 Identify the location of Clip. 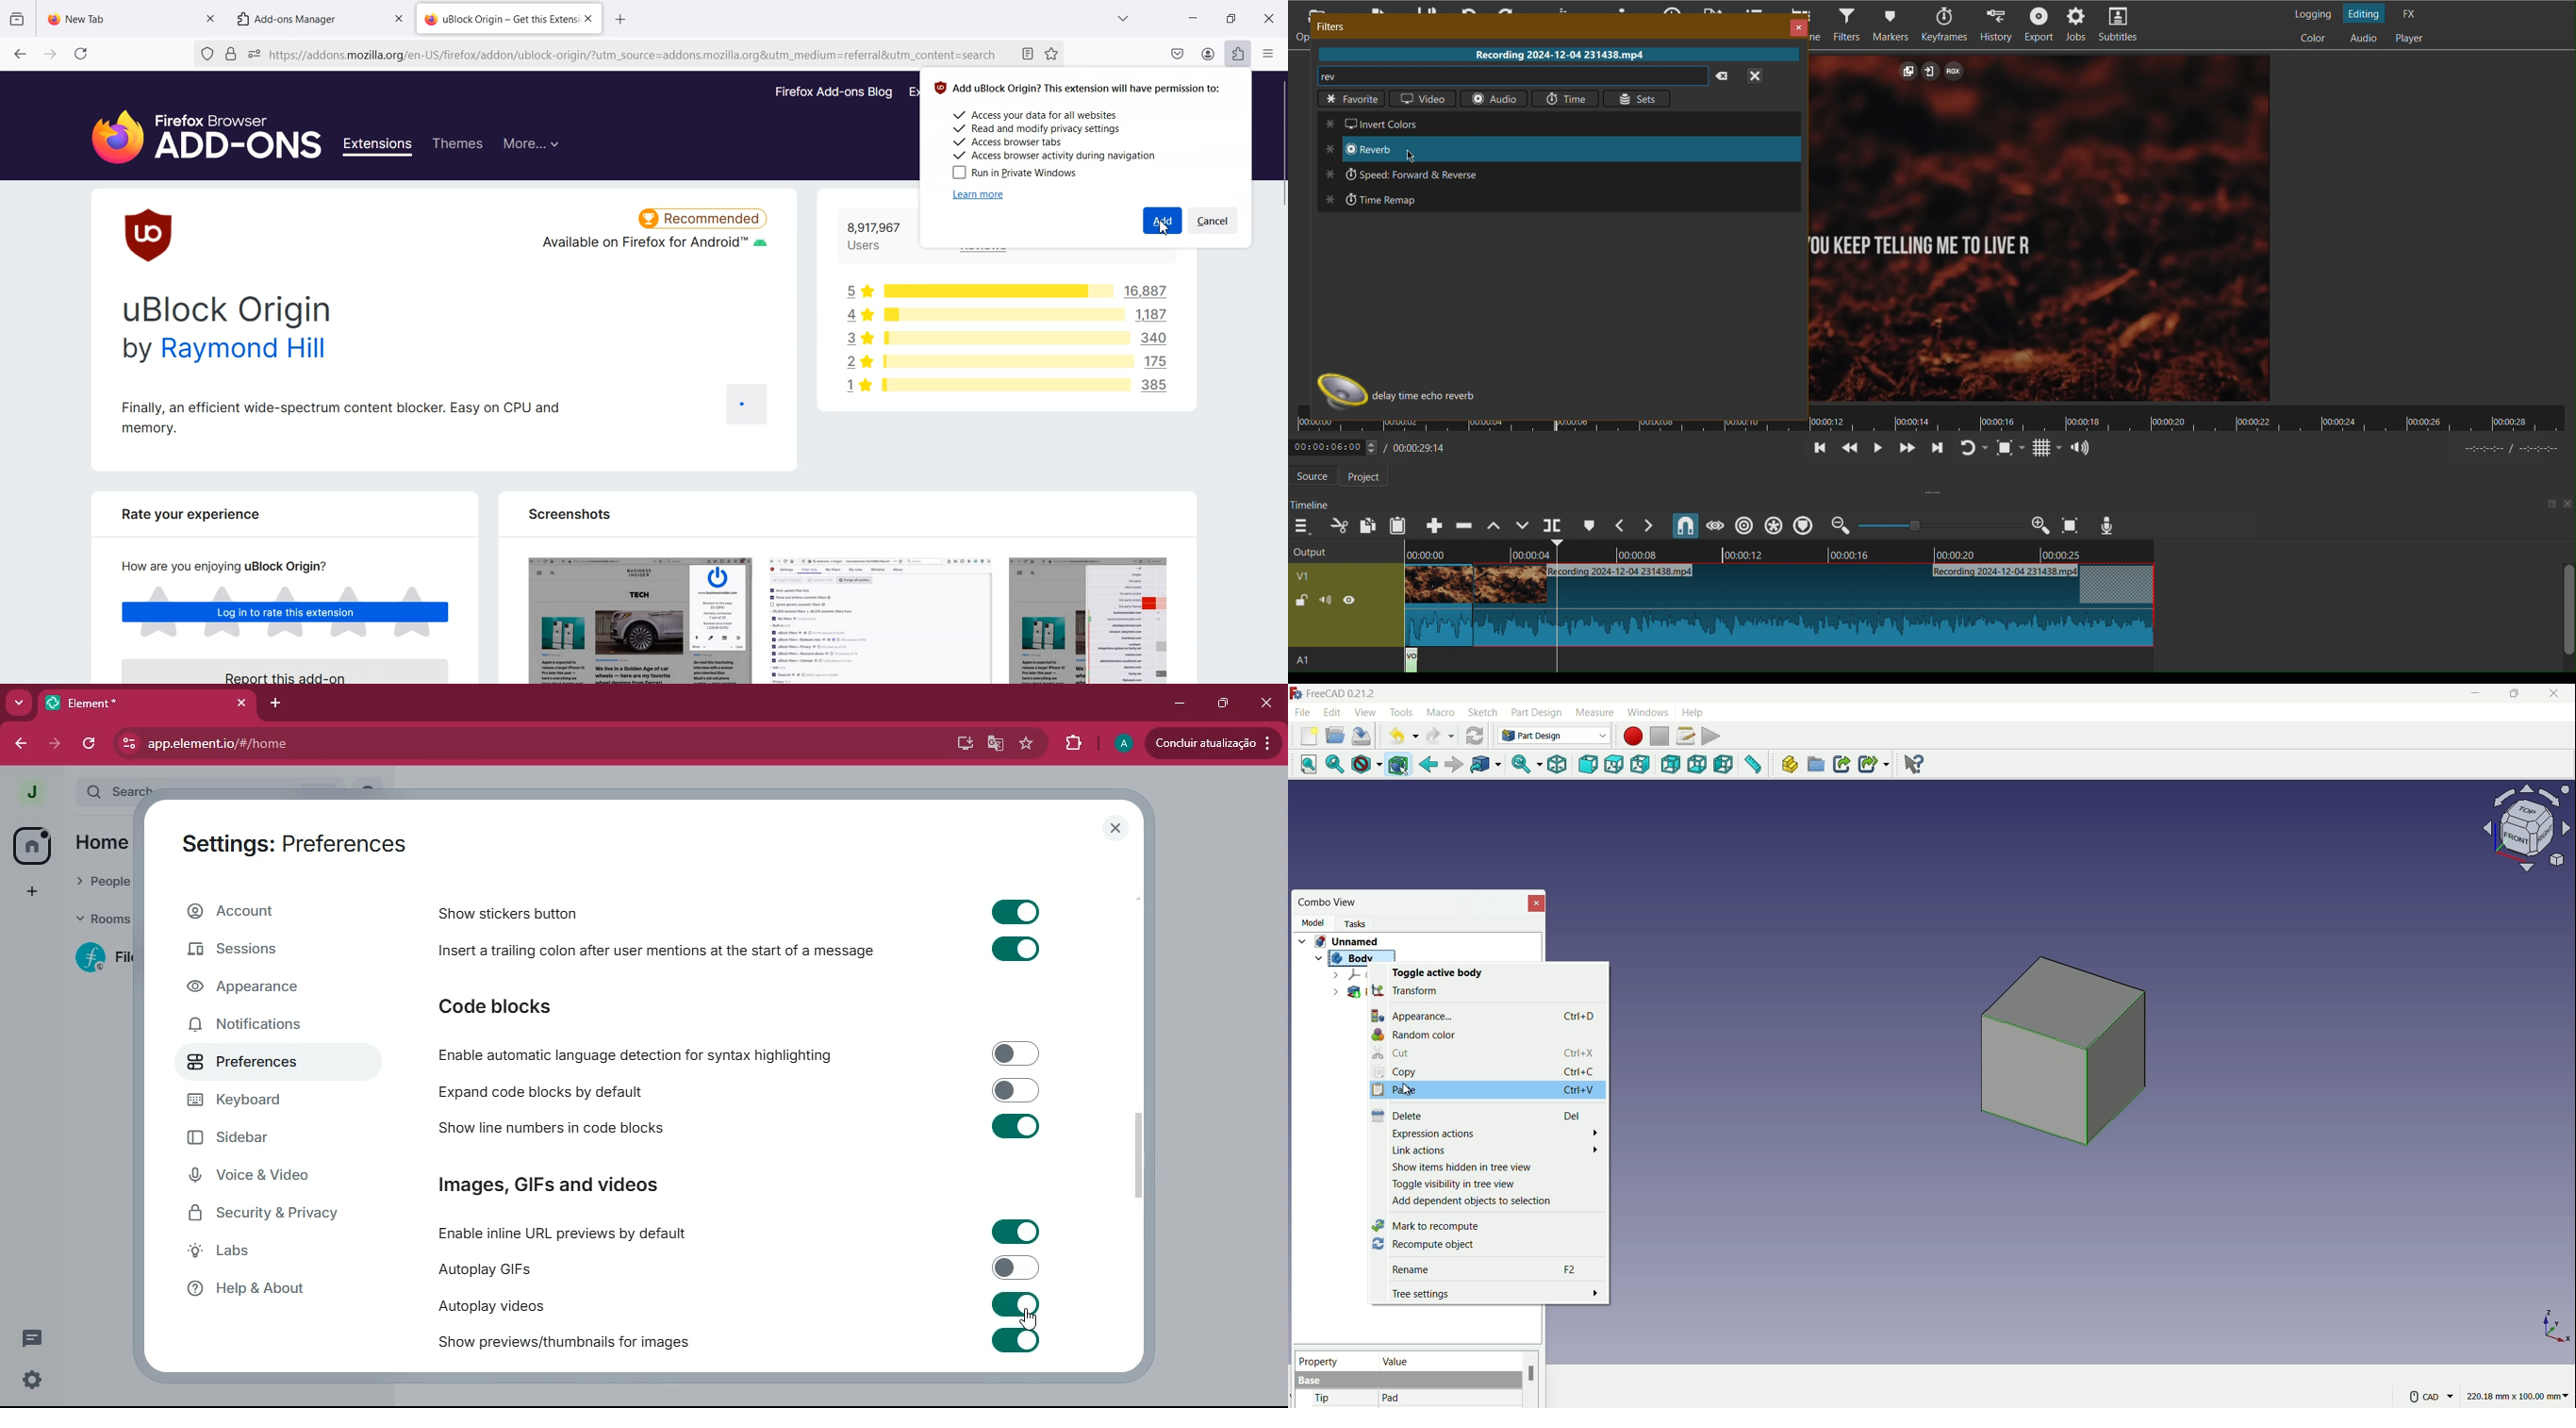
(1774, 608).